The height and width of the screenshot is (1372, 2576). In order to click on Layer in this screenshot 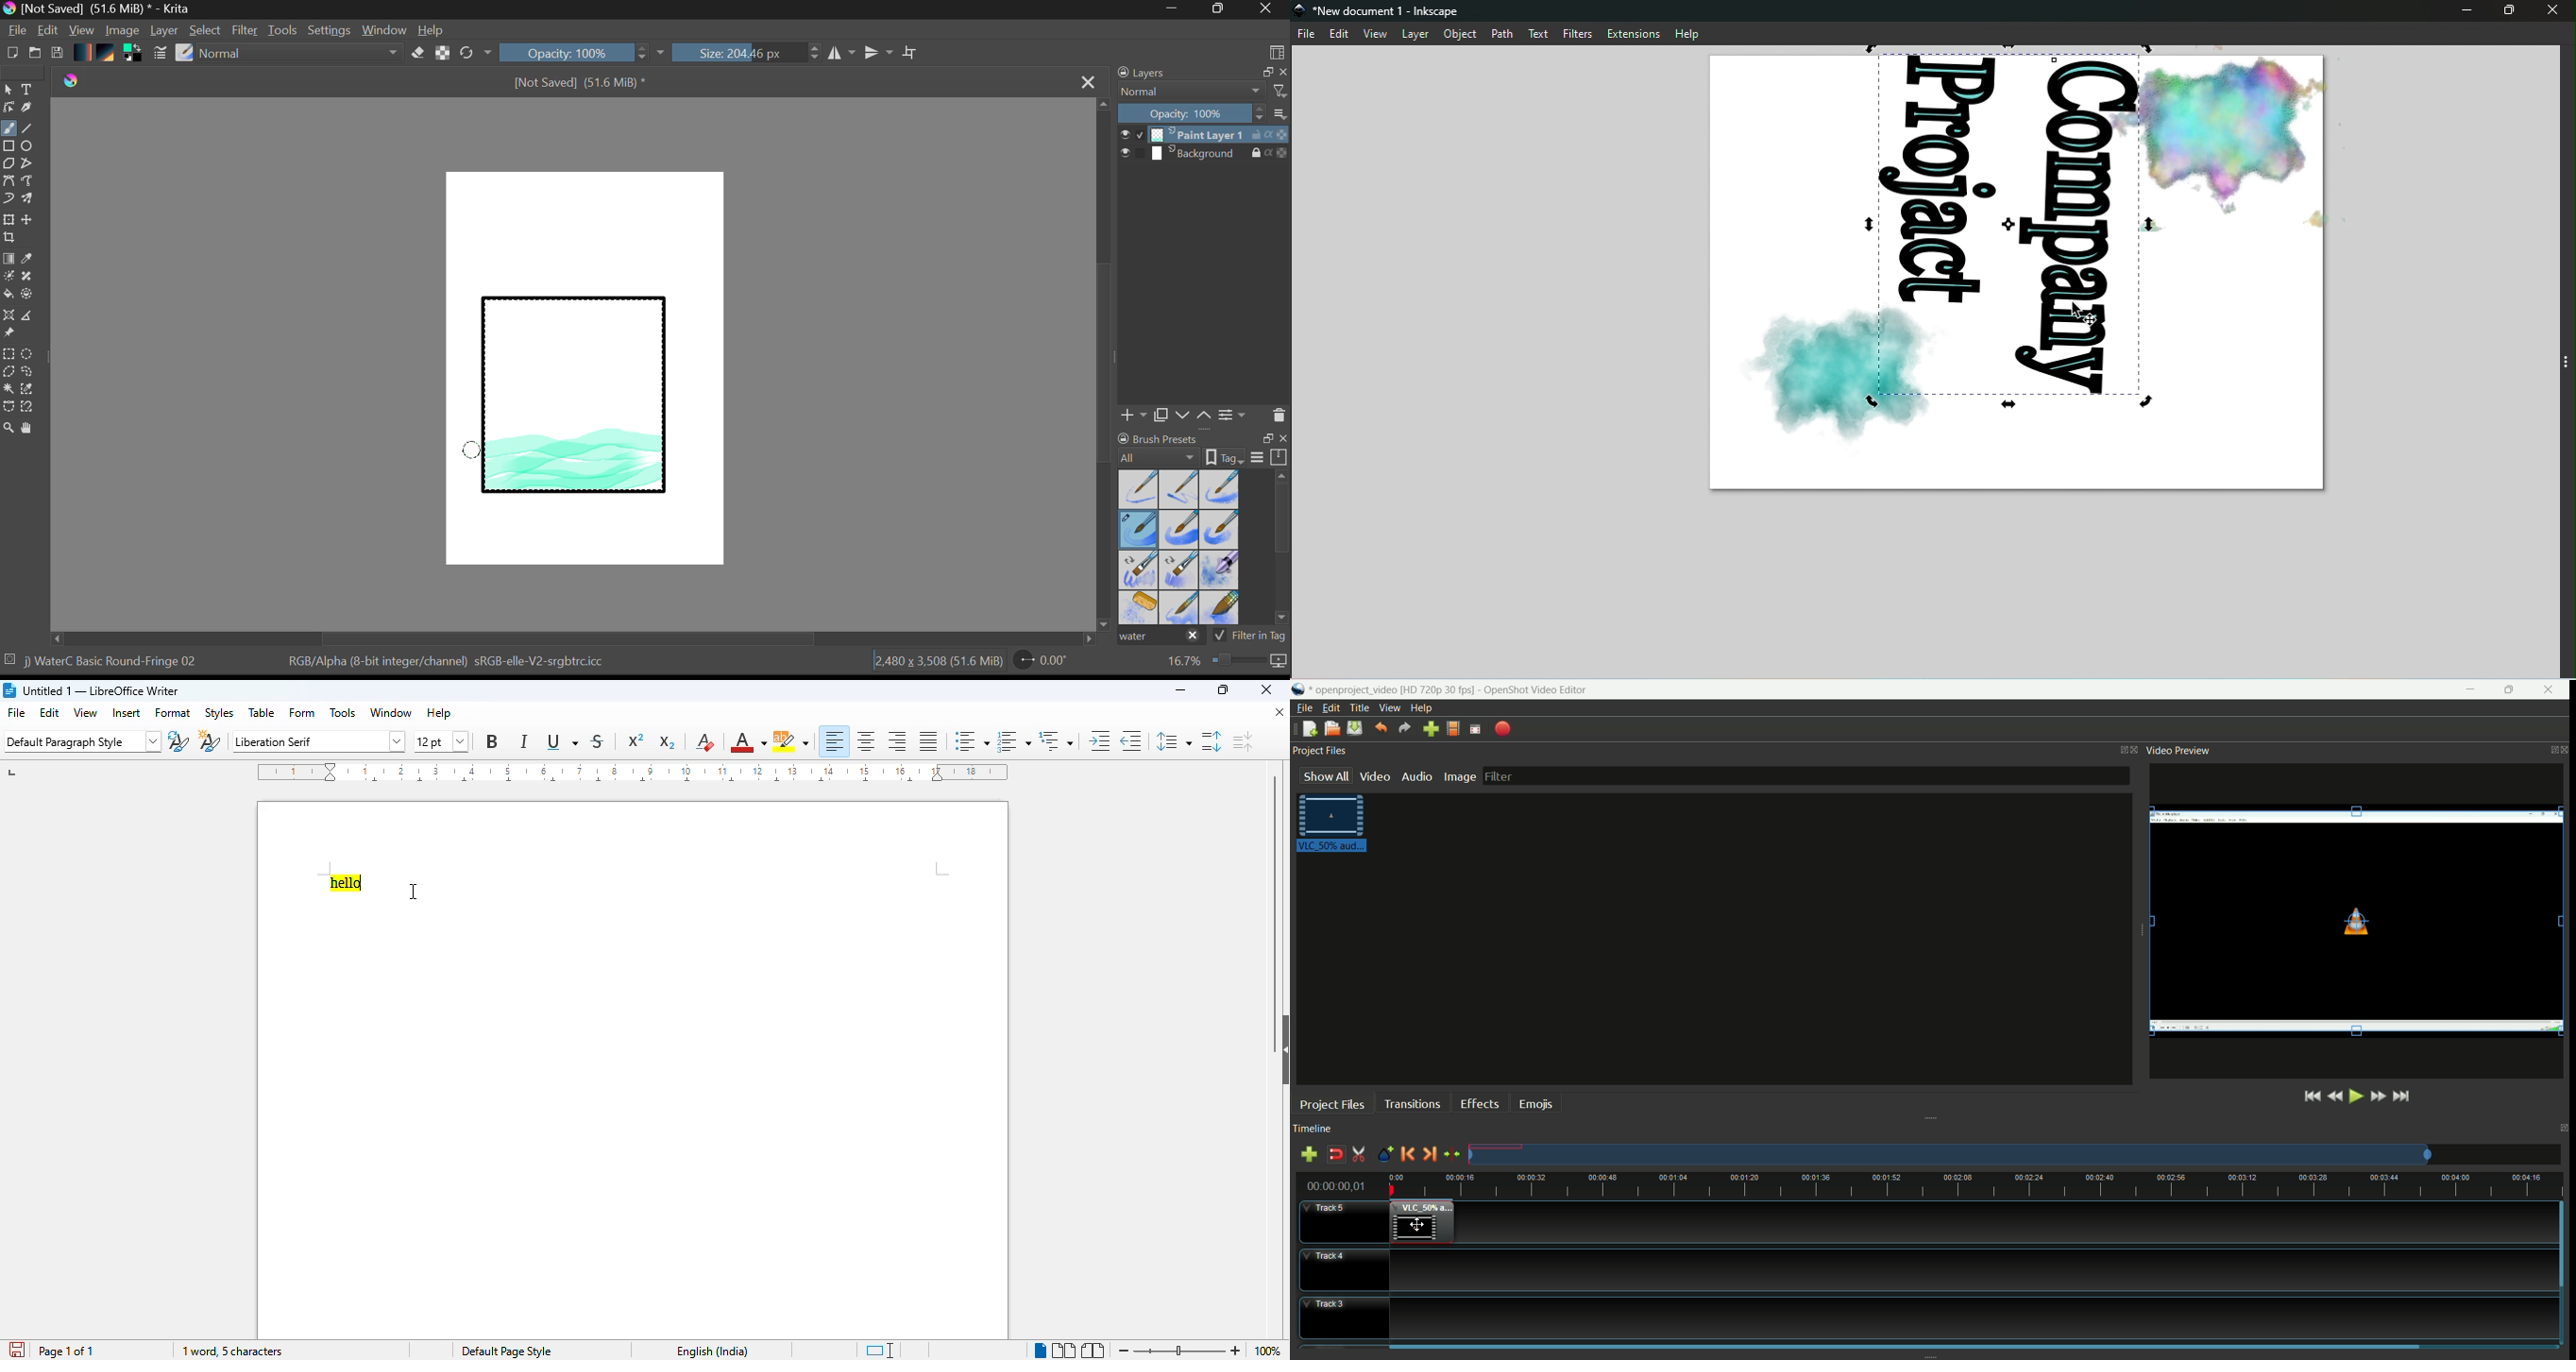, I will do `click(1414, 35)`.